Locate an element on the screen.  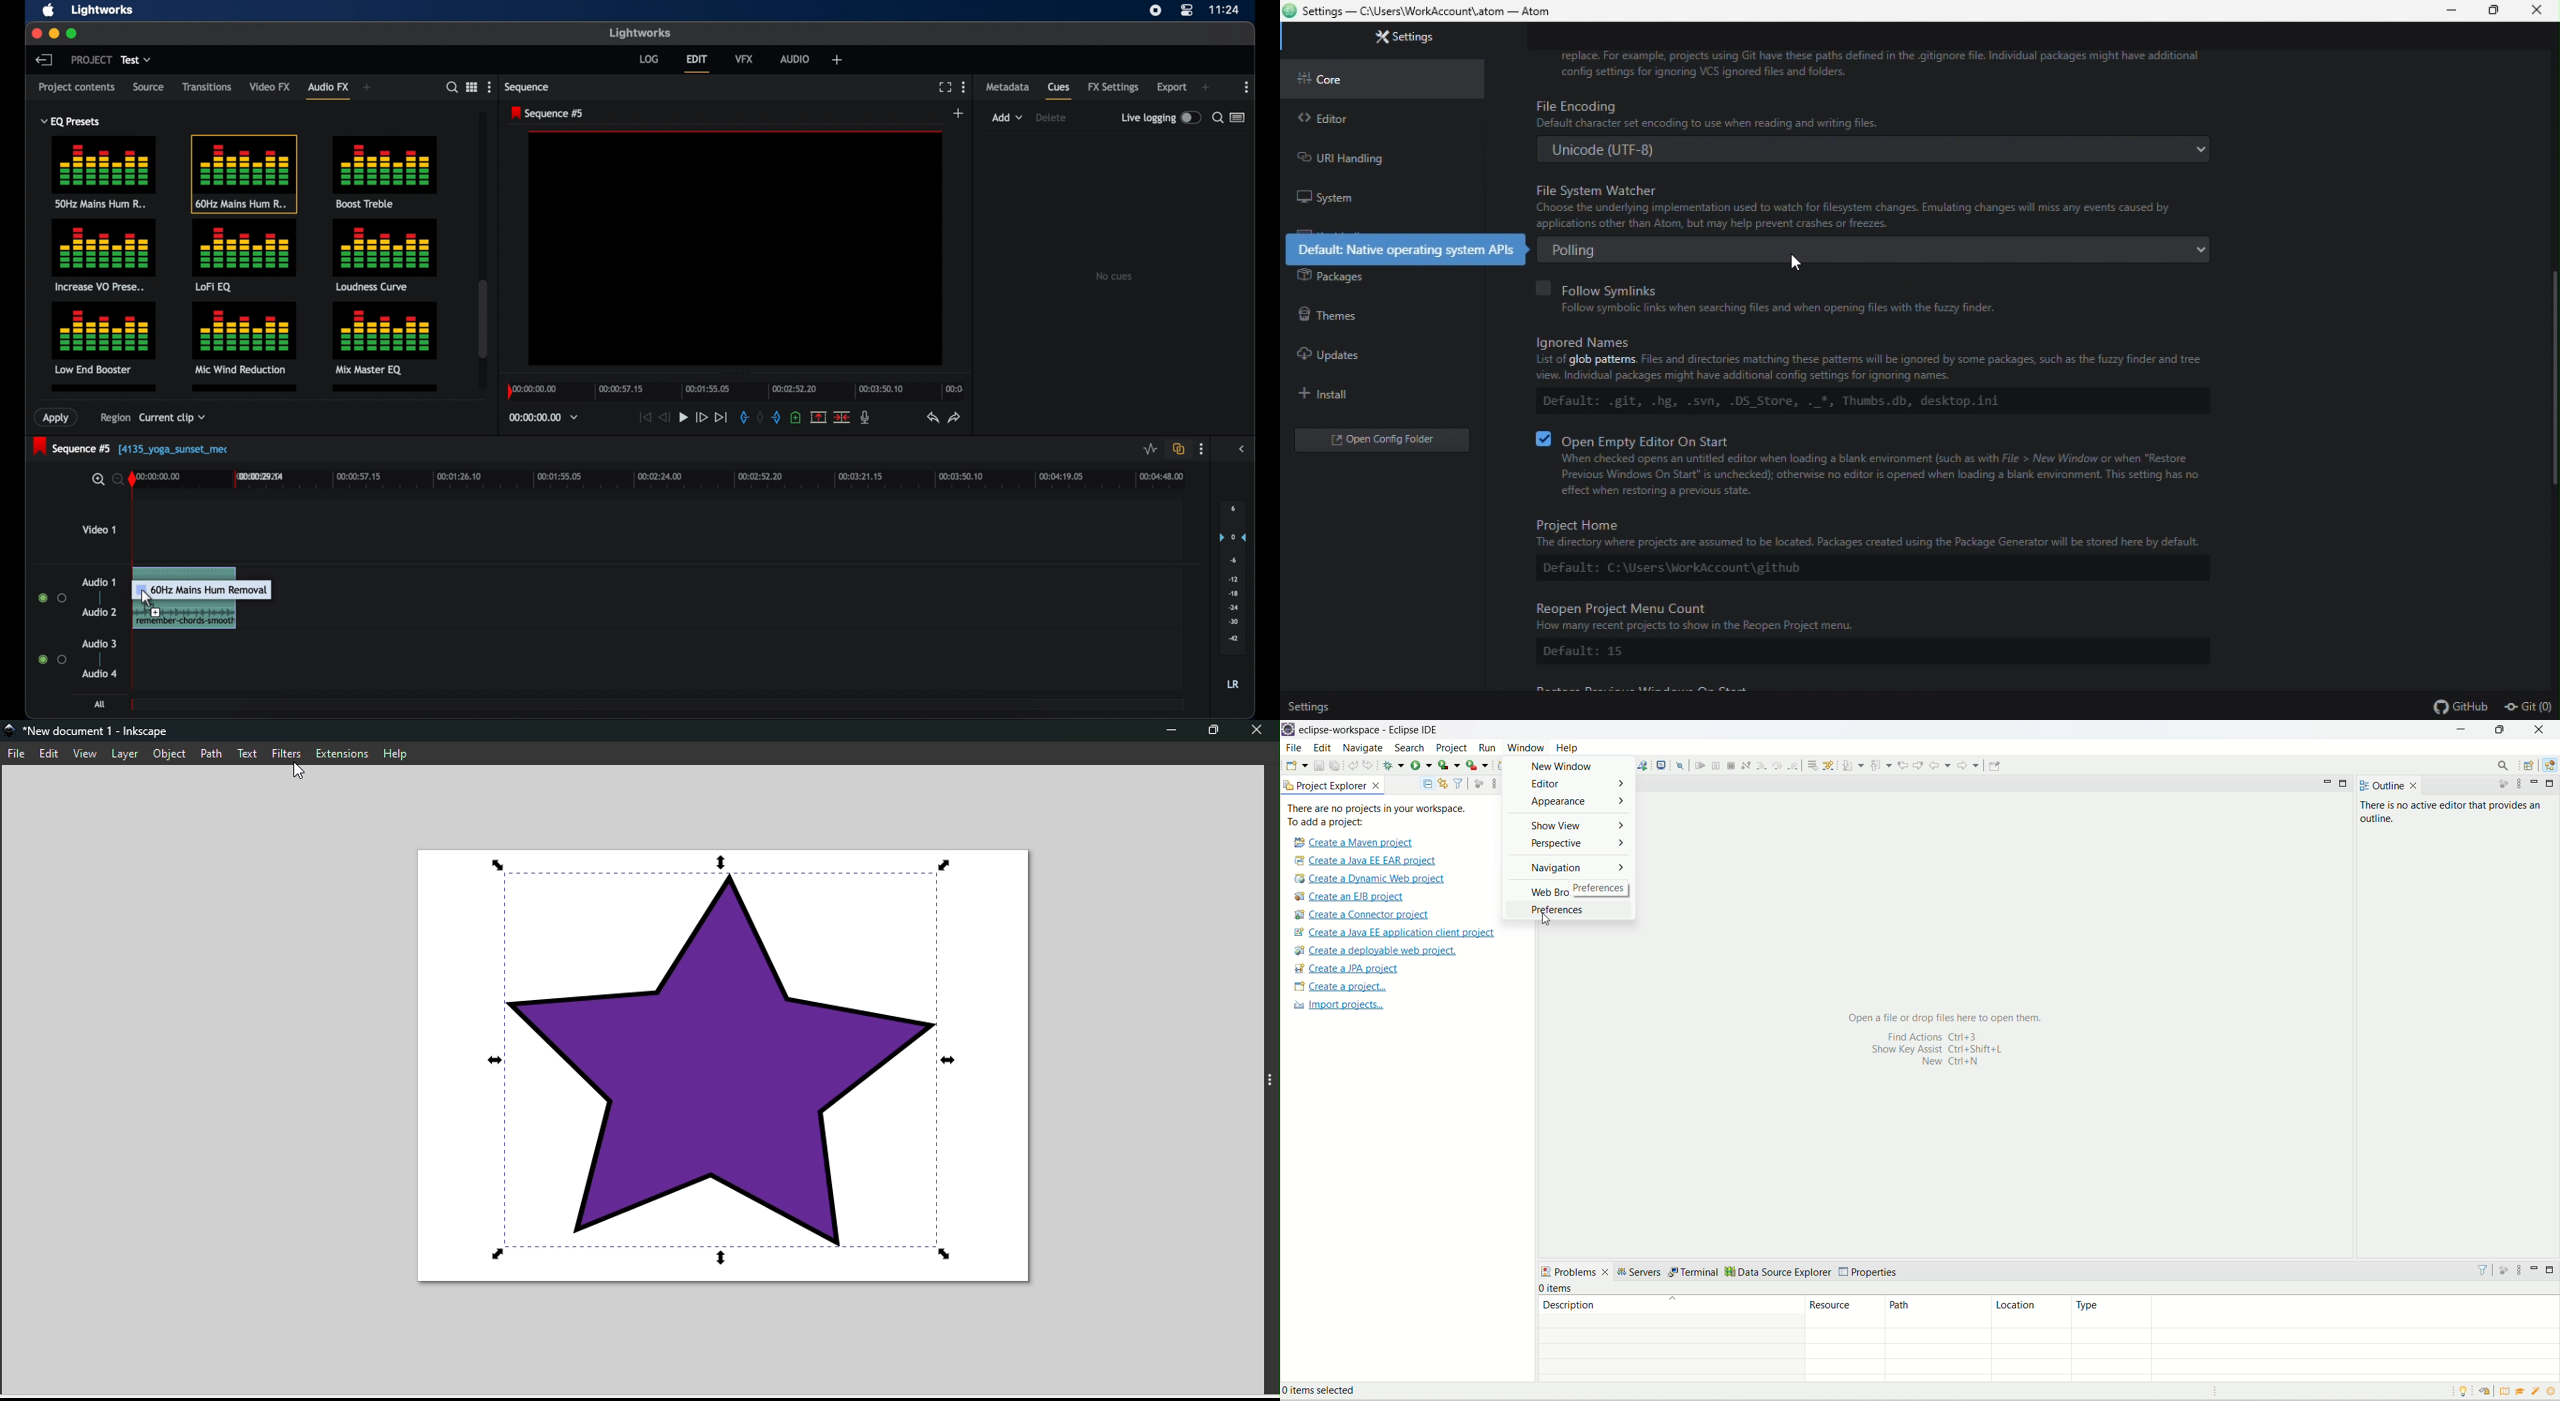
Default: Native operating system APIs. is located at coordinates (1401, 248).